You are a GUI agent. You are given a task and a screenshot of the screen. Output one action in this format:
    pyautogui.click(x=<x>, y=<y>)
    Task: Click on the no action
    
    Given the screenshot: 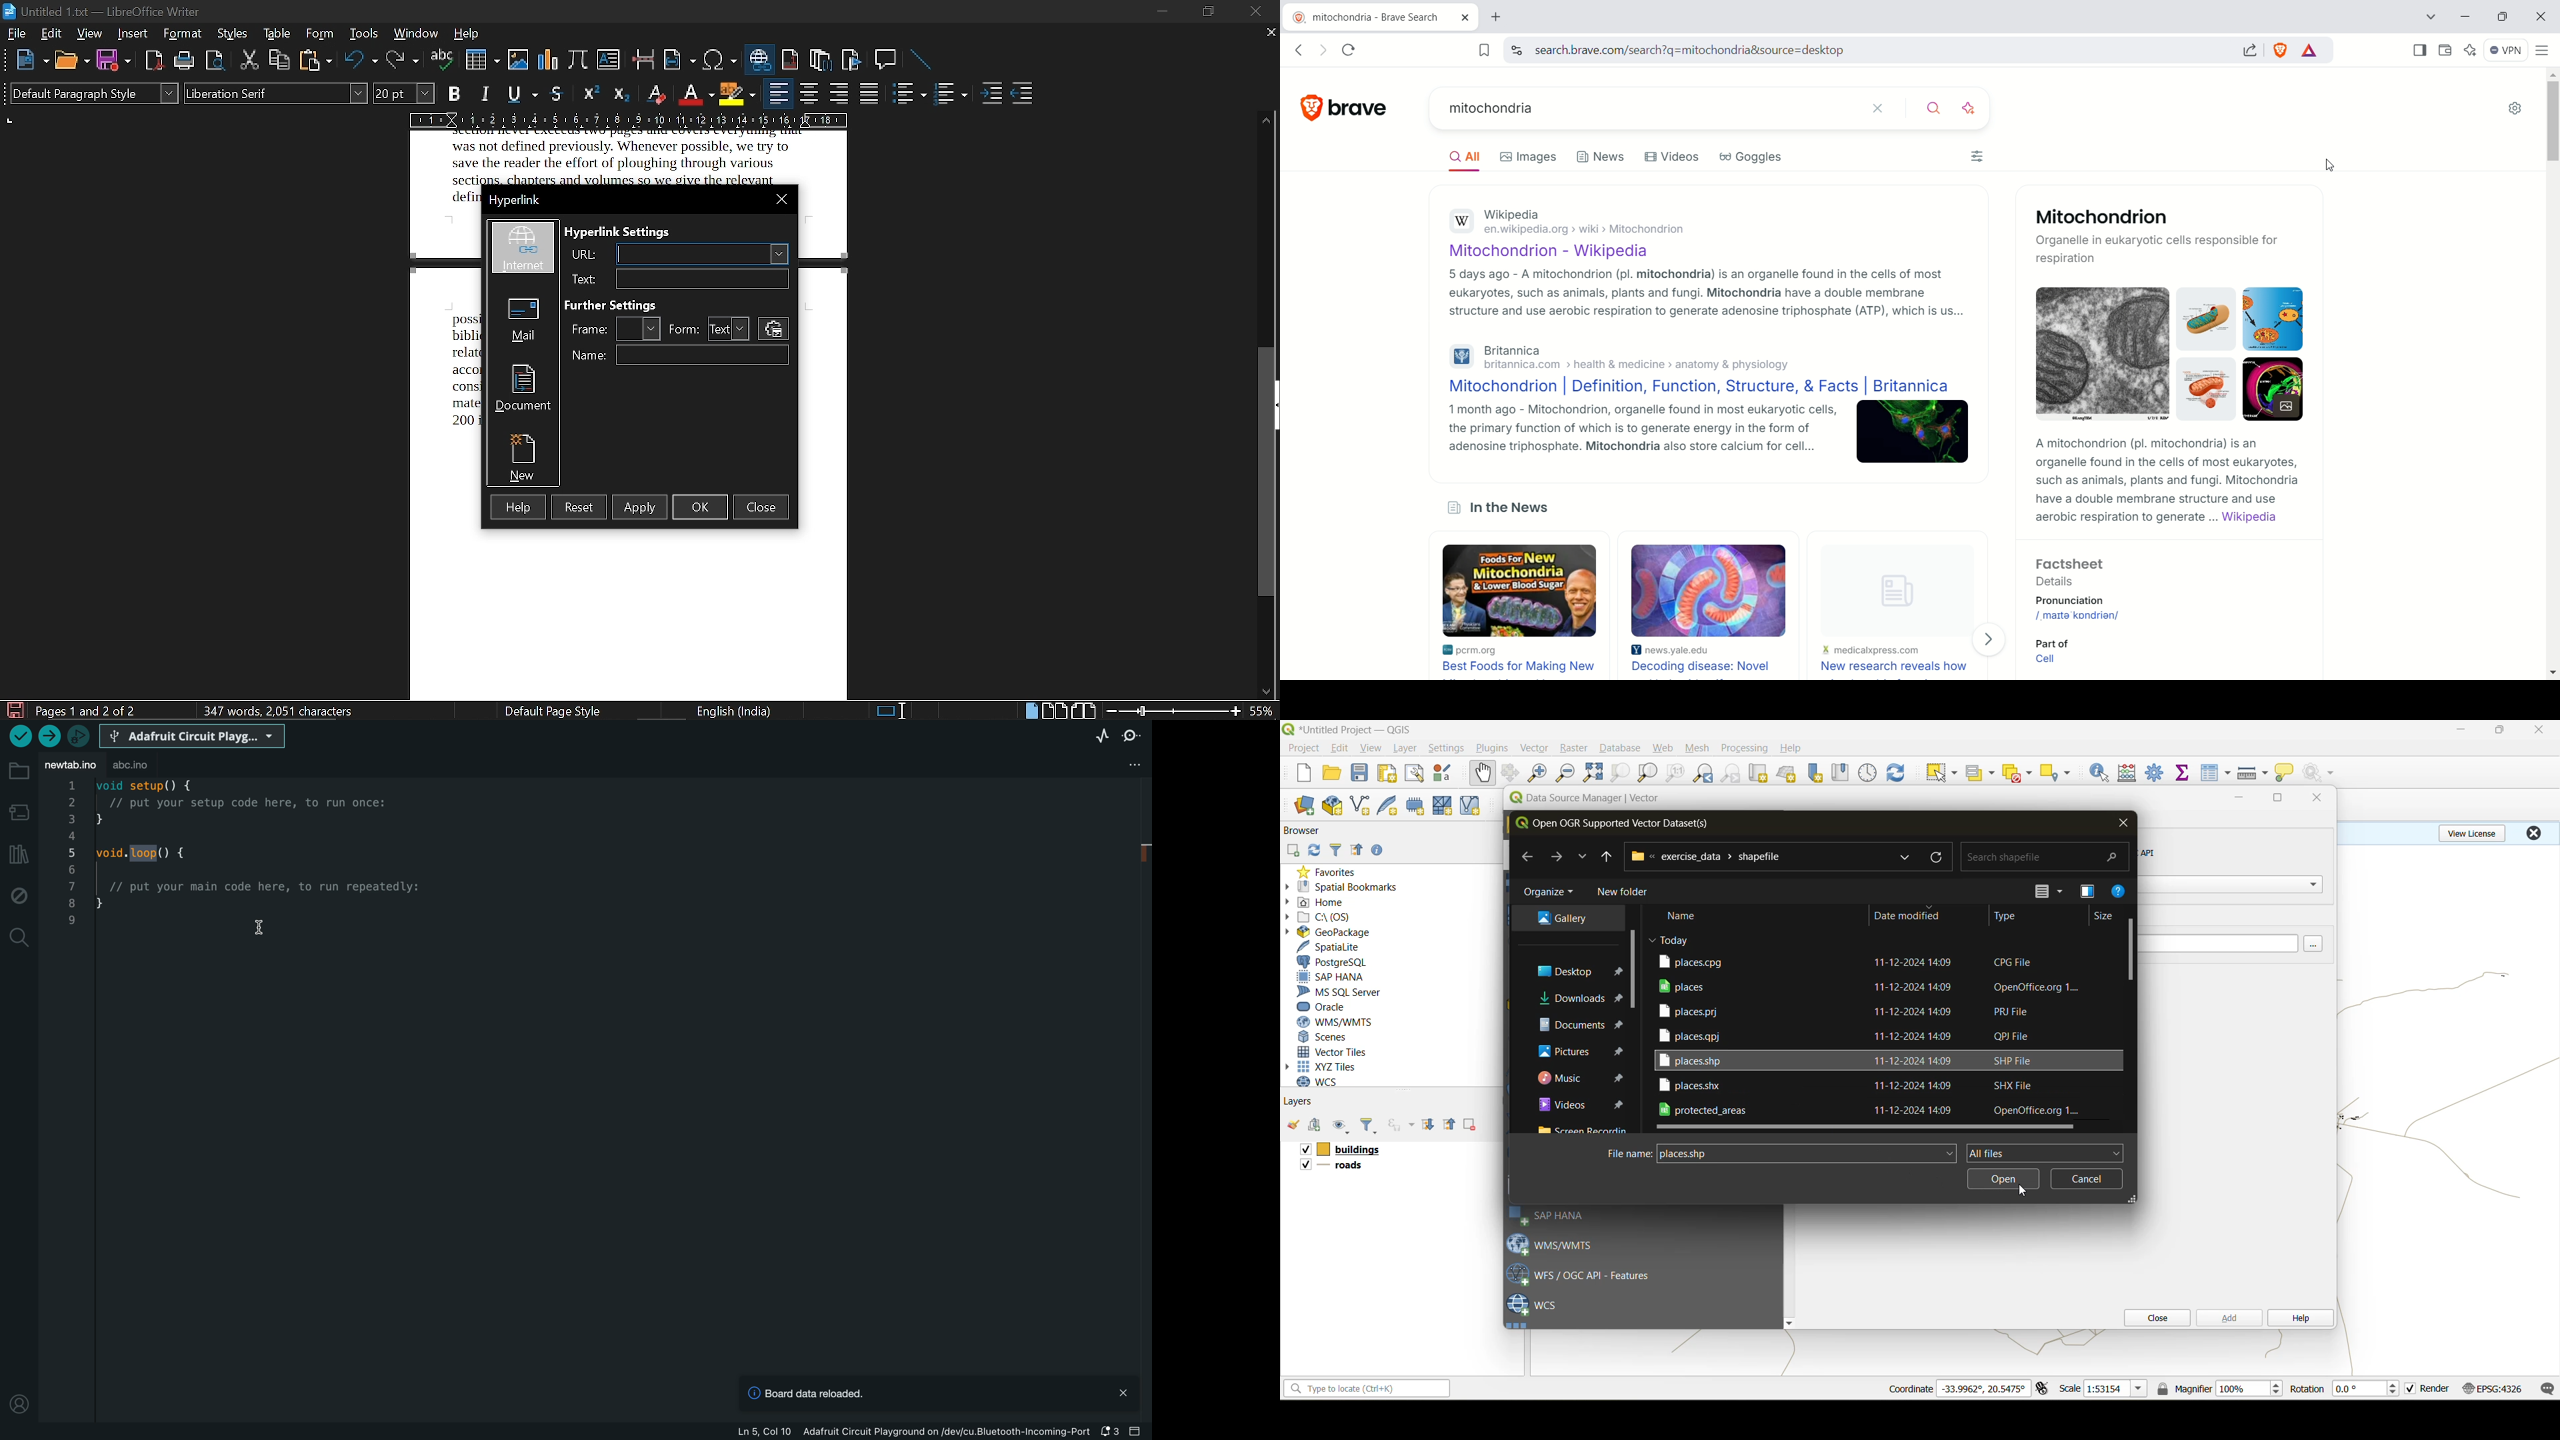 What is the action you would take?
    pyautogui.click(x=2321, y=773)
    